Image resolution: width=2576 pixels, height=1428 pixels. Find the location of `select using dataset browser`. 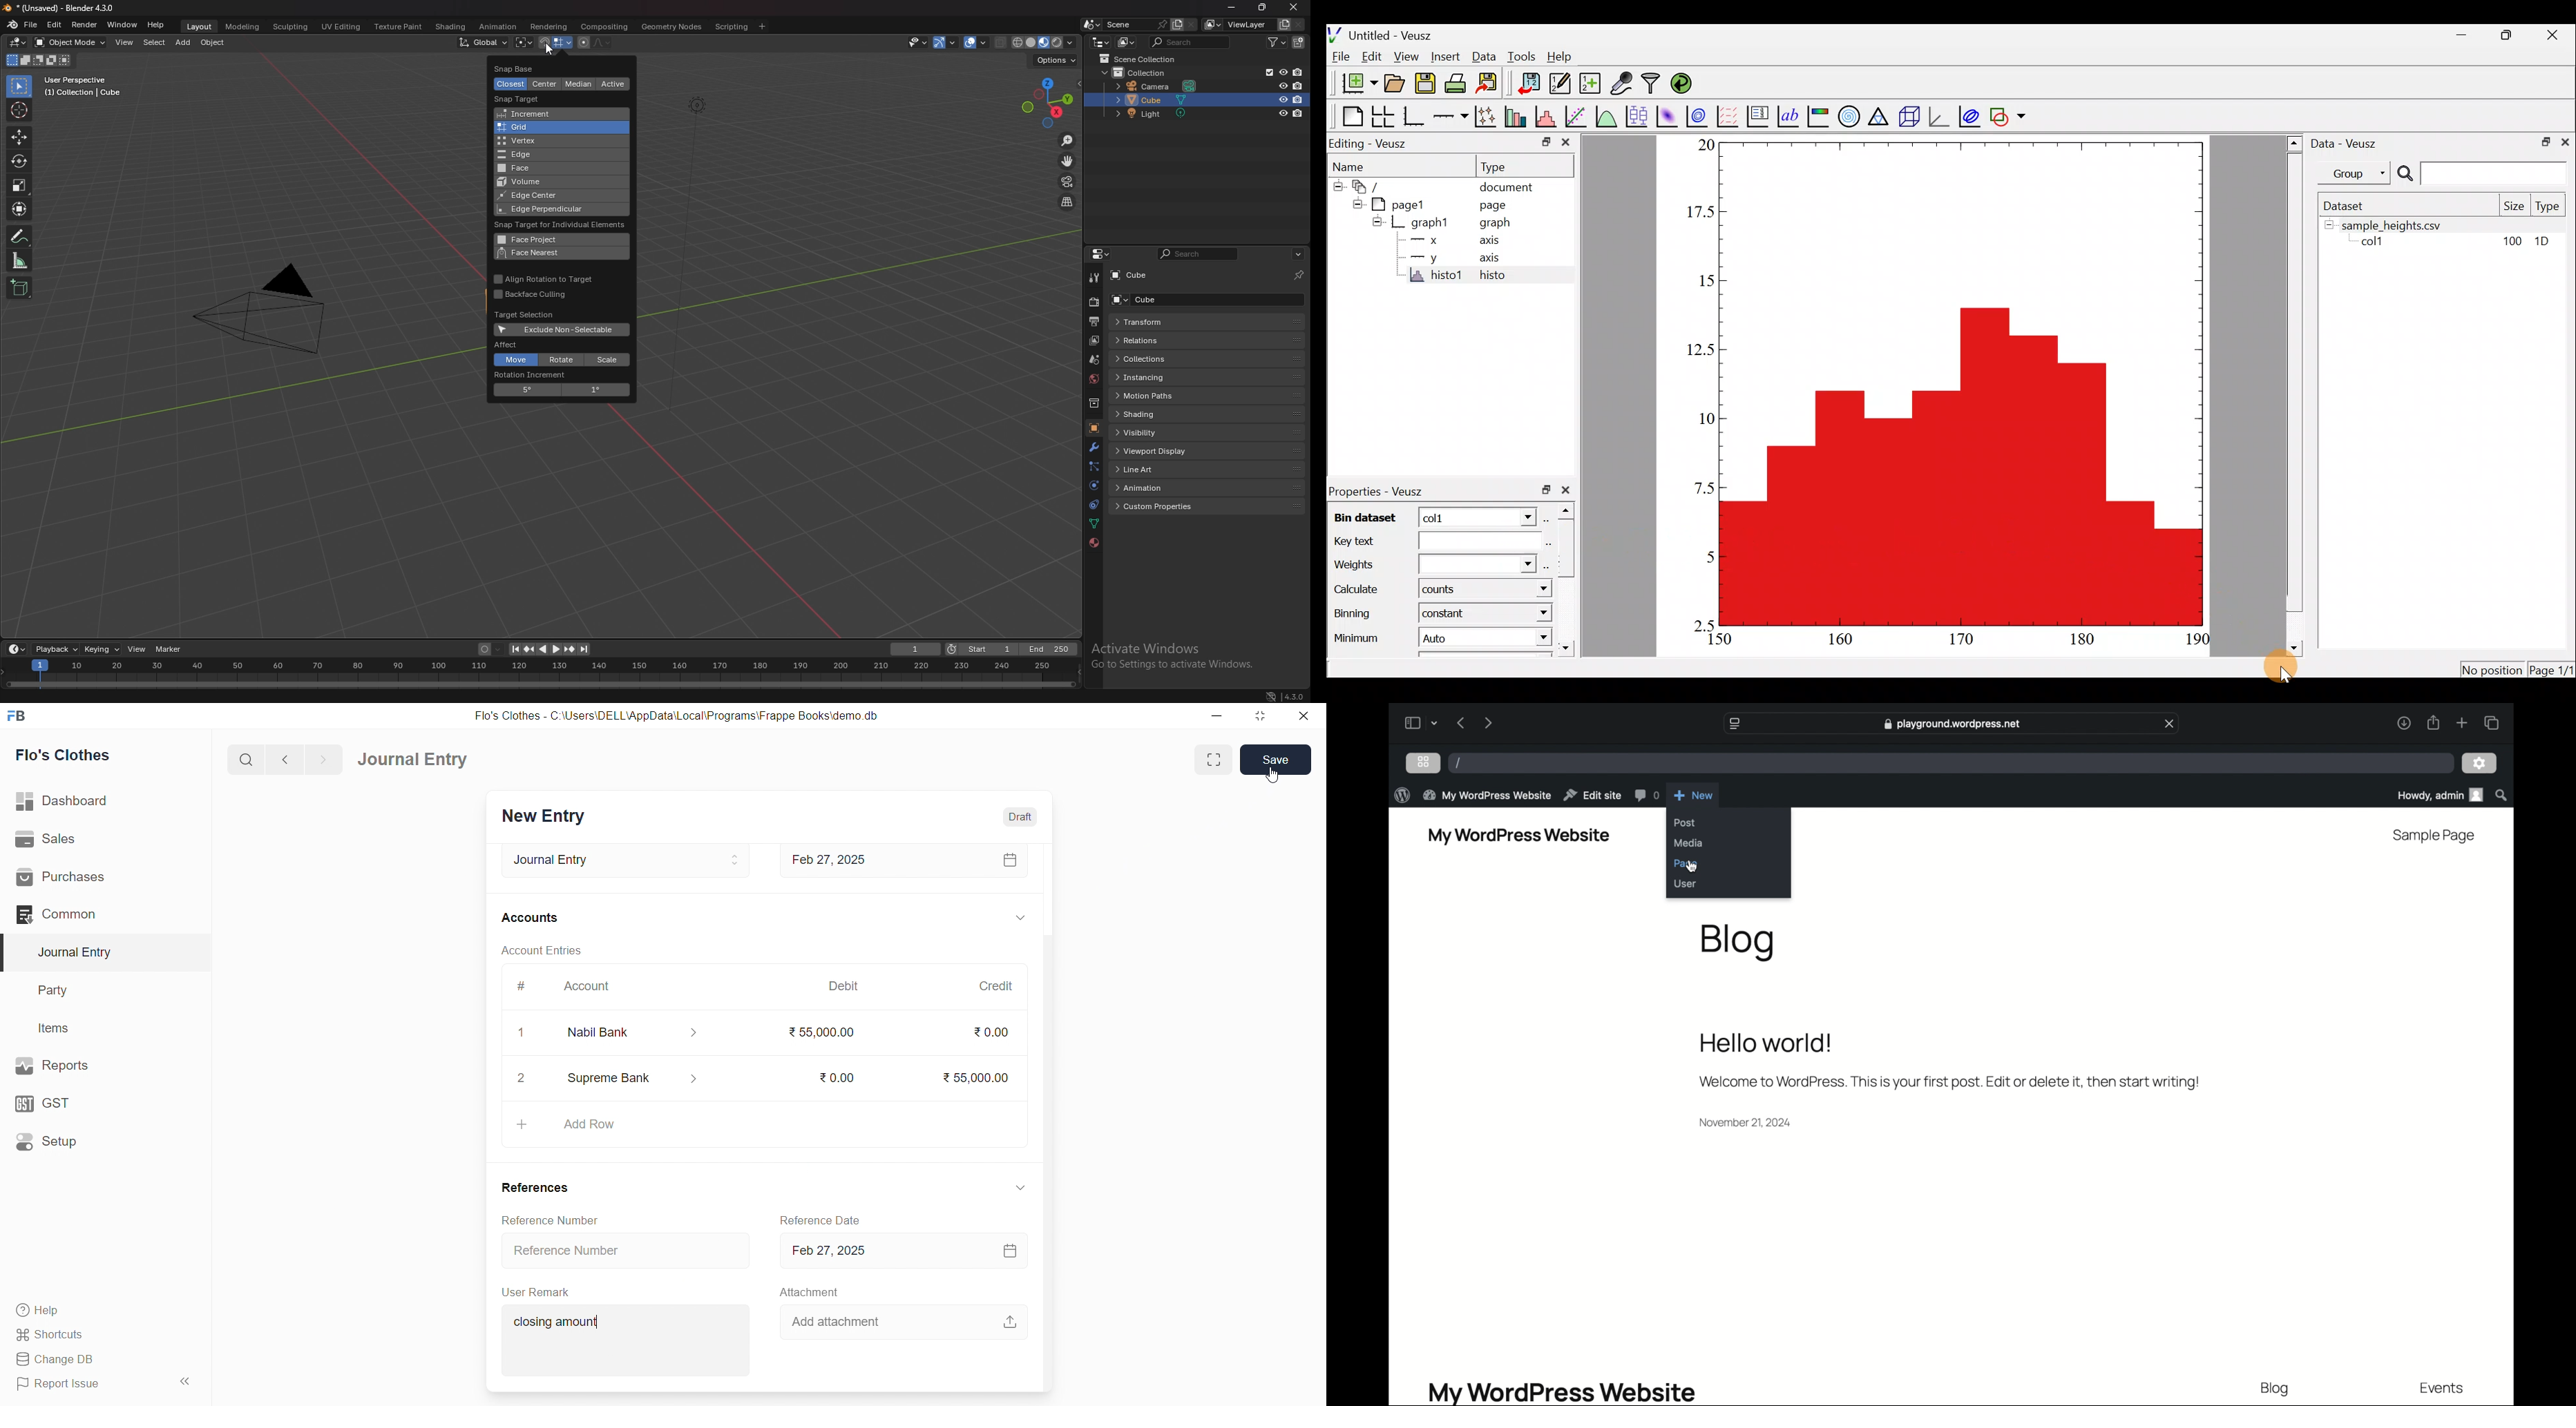

select using dataset browser is located at coordinates (1545, 566).